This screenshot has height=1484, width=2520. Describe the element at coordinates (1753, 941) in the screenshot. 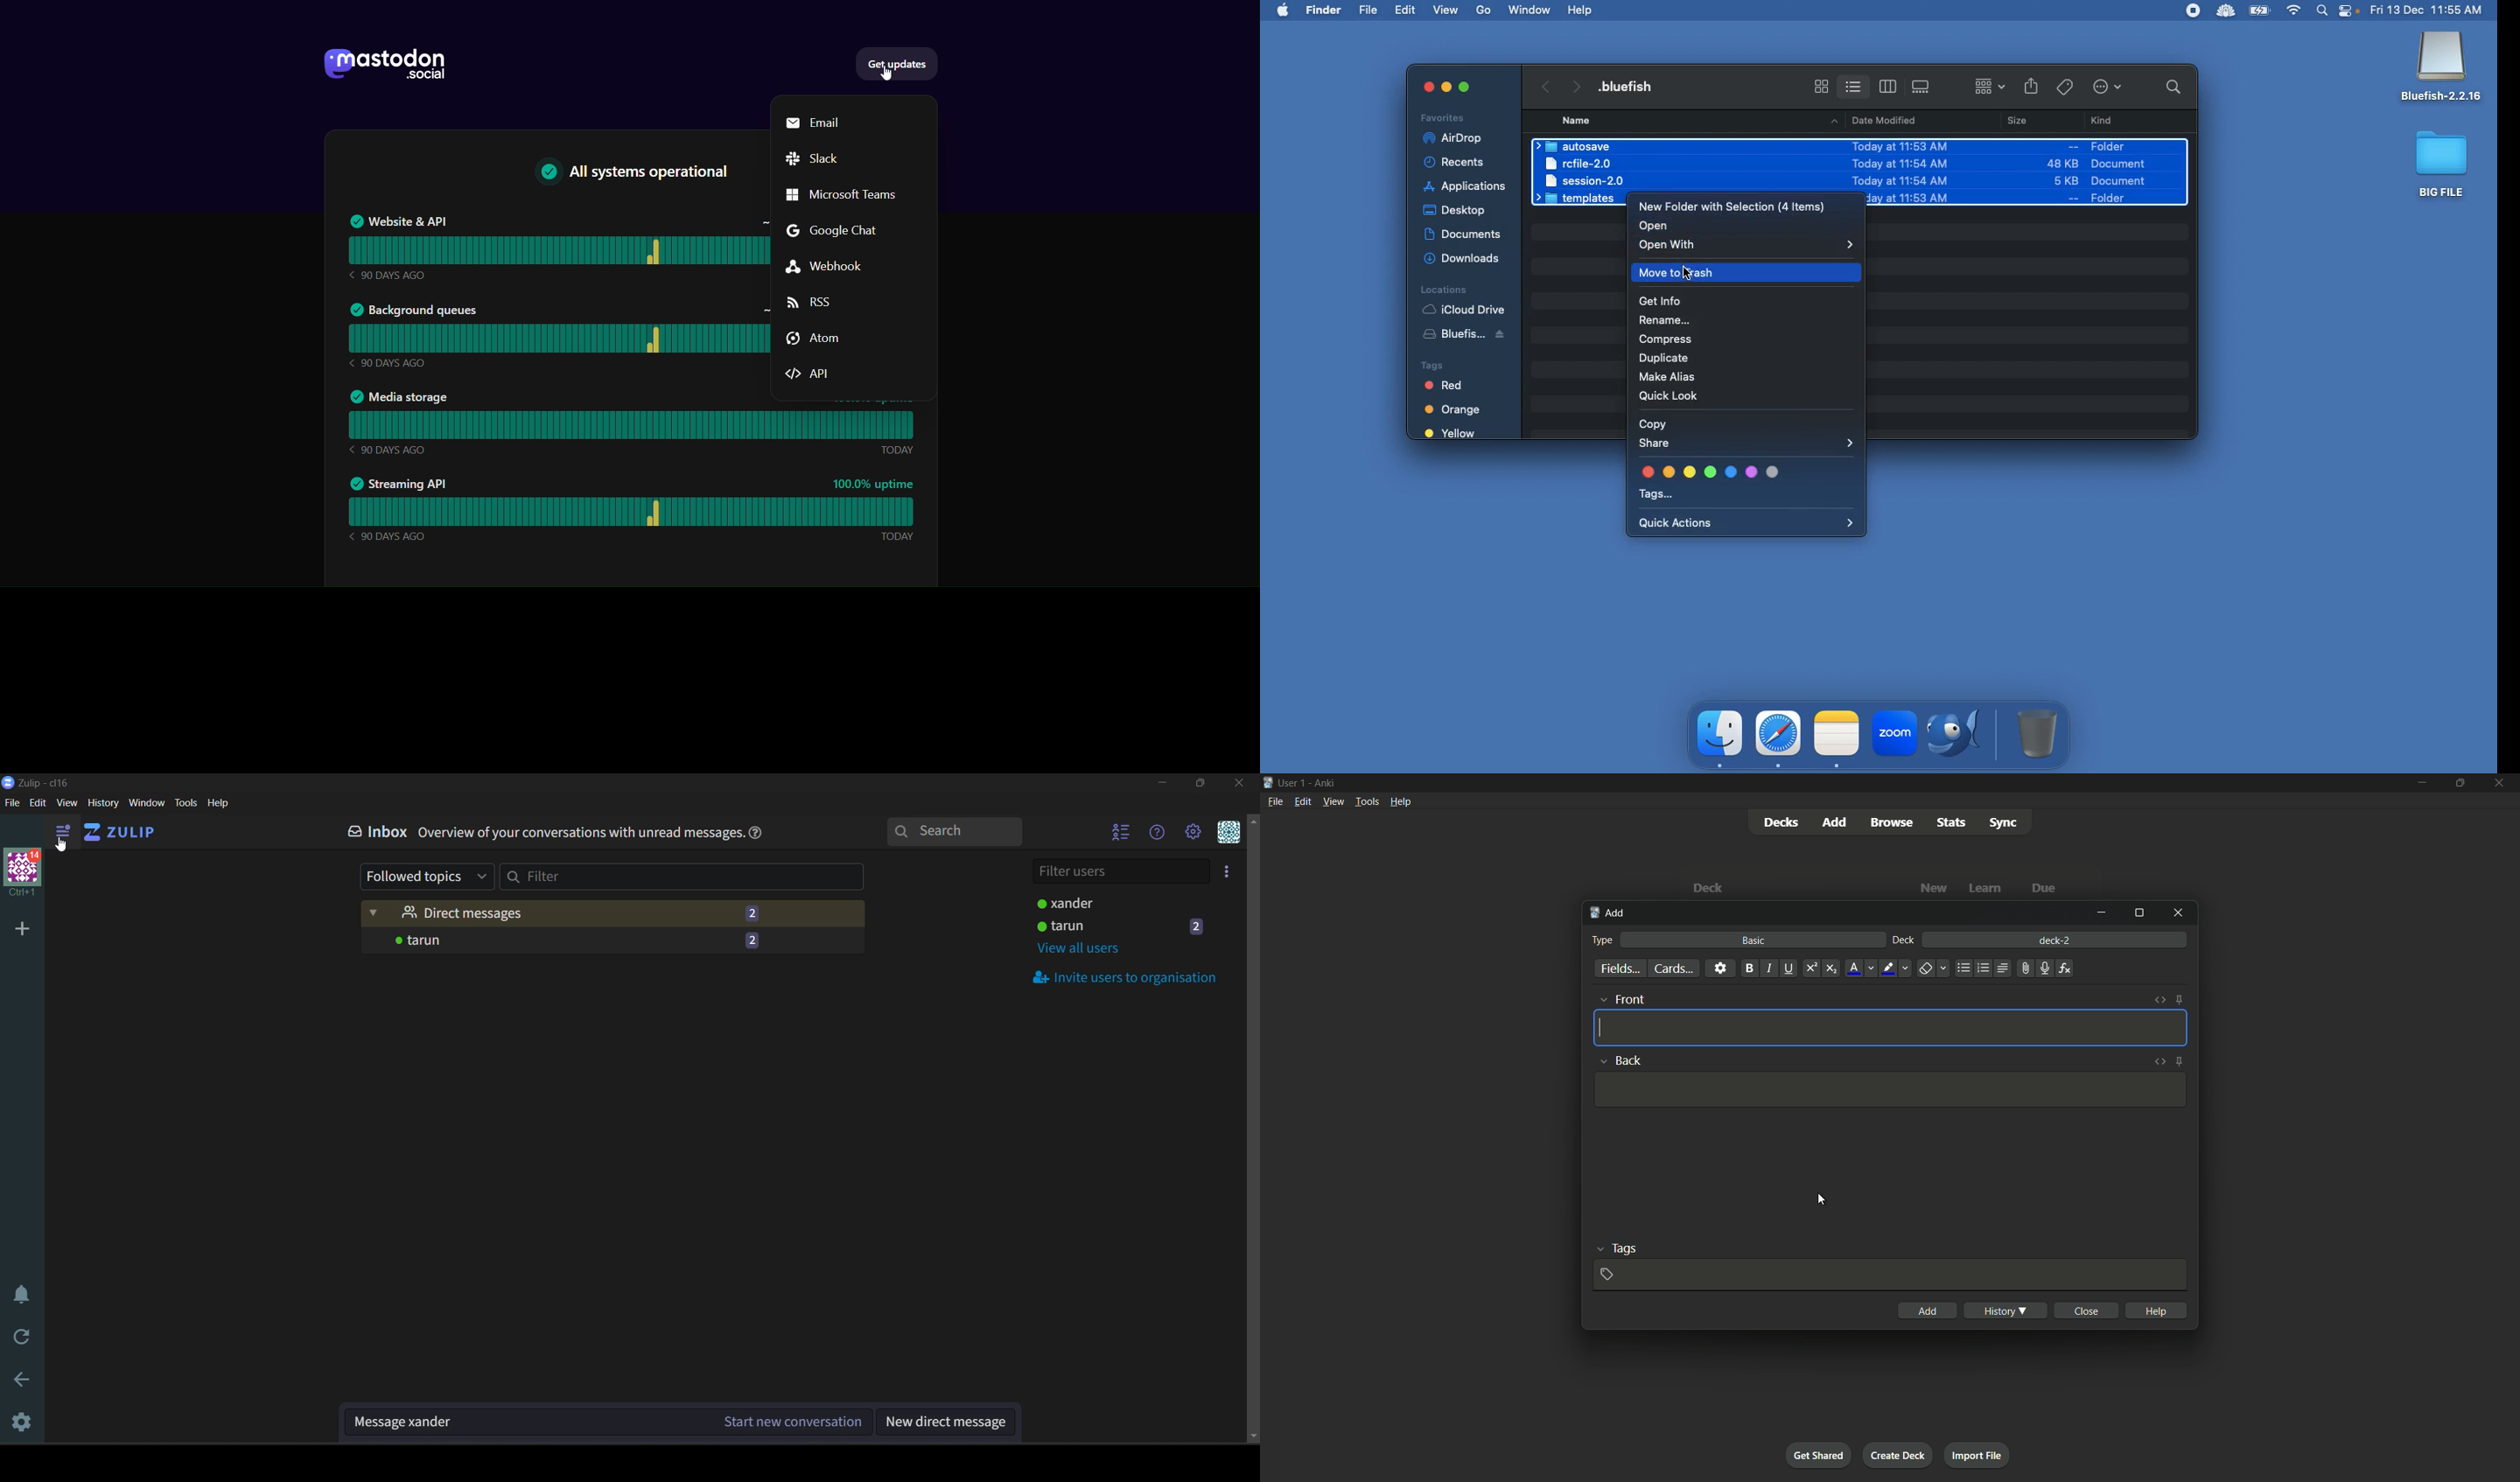

I see `basic` at that location.